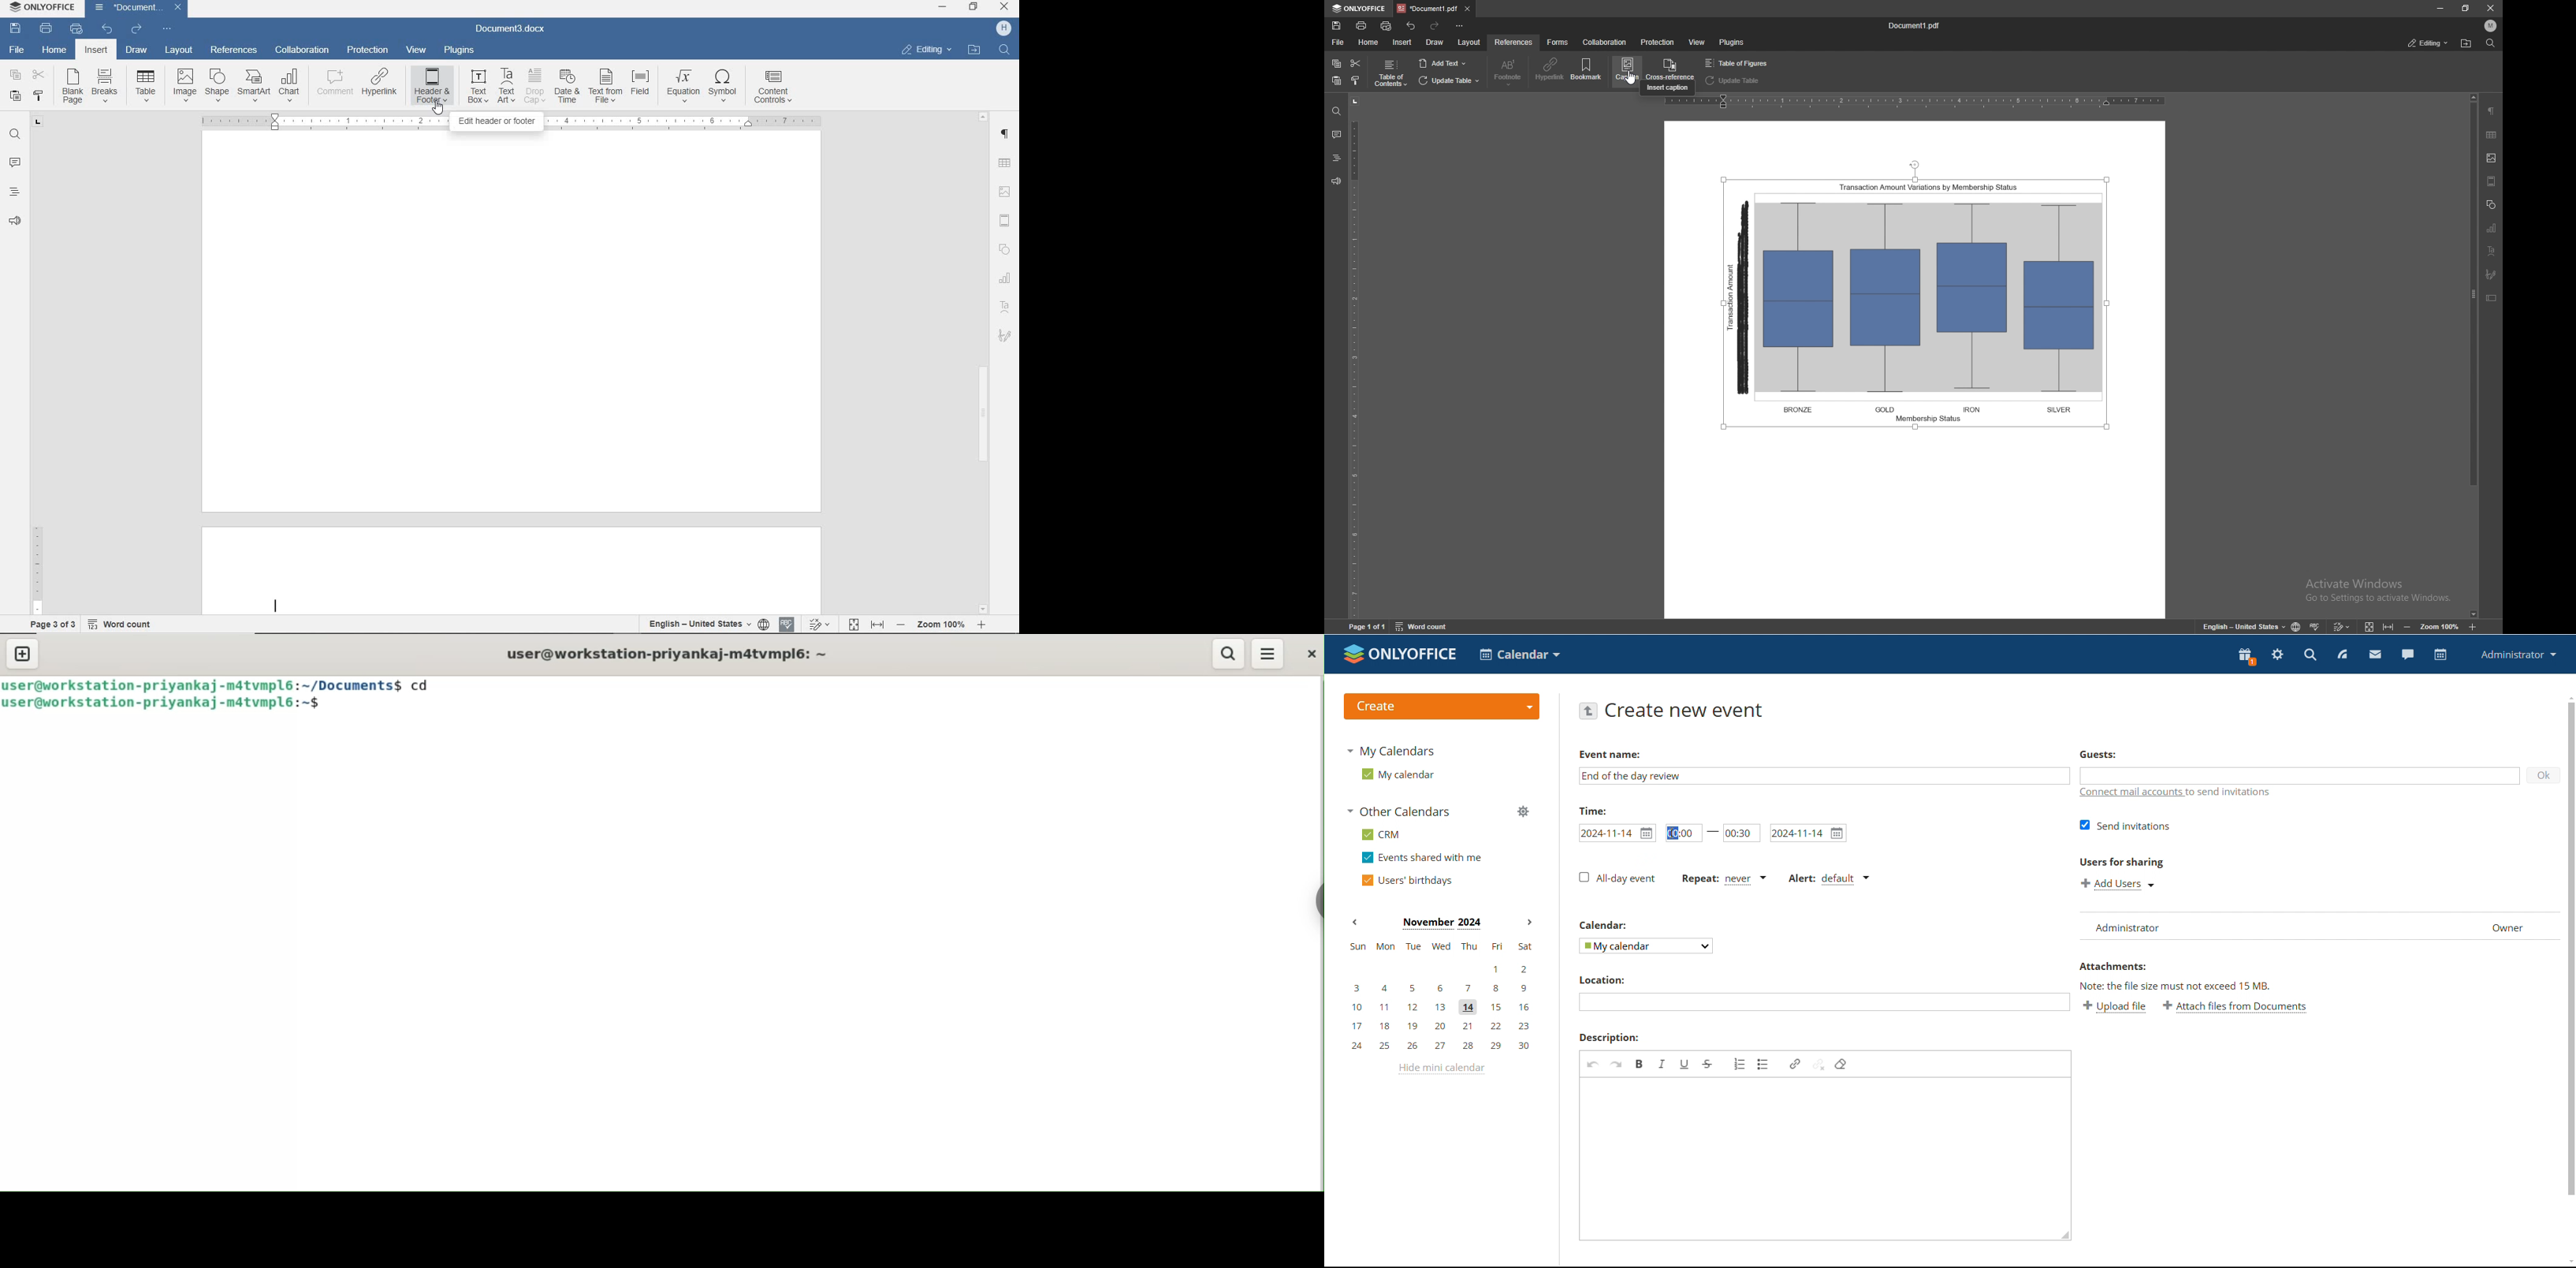 This screenshot has width=2576, height=1288. Describe the element at coordinates (1382, 835) in the screenshot. I see `crm` at that location.